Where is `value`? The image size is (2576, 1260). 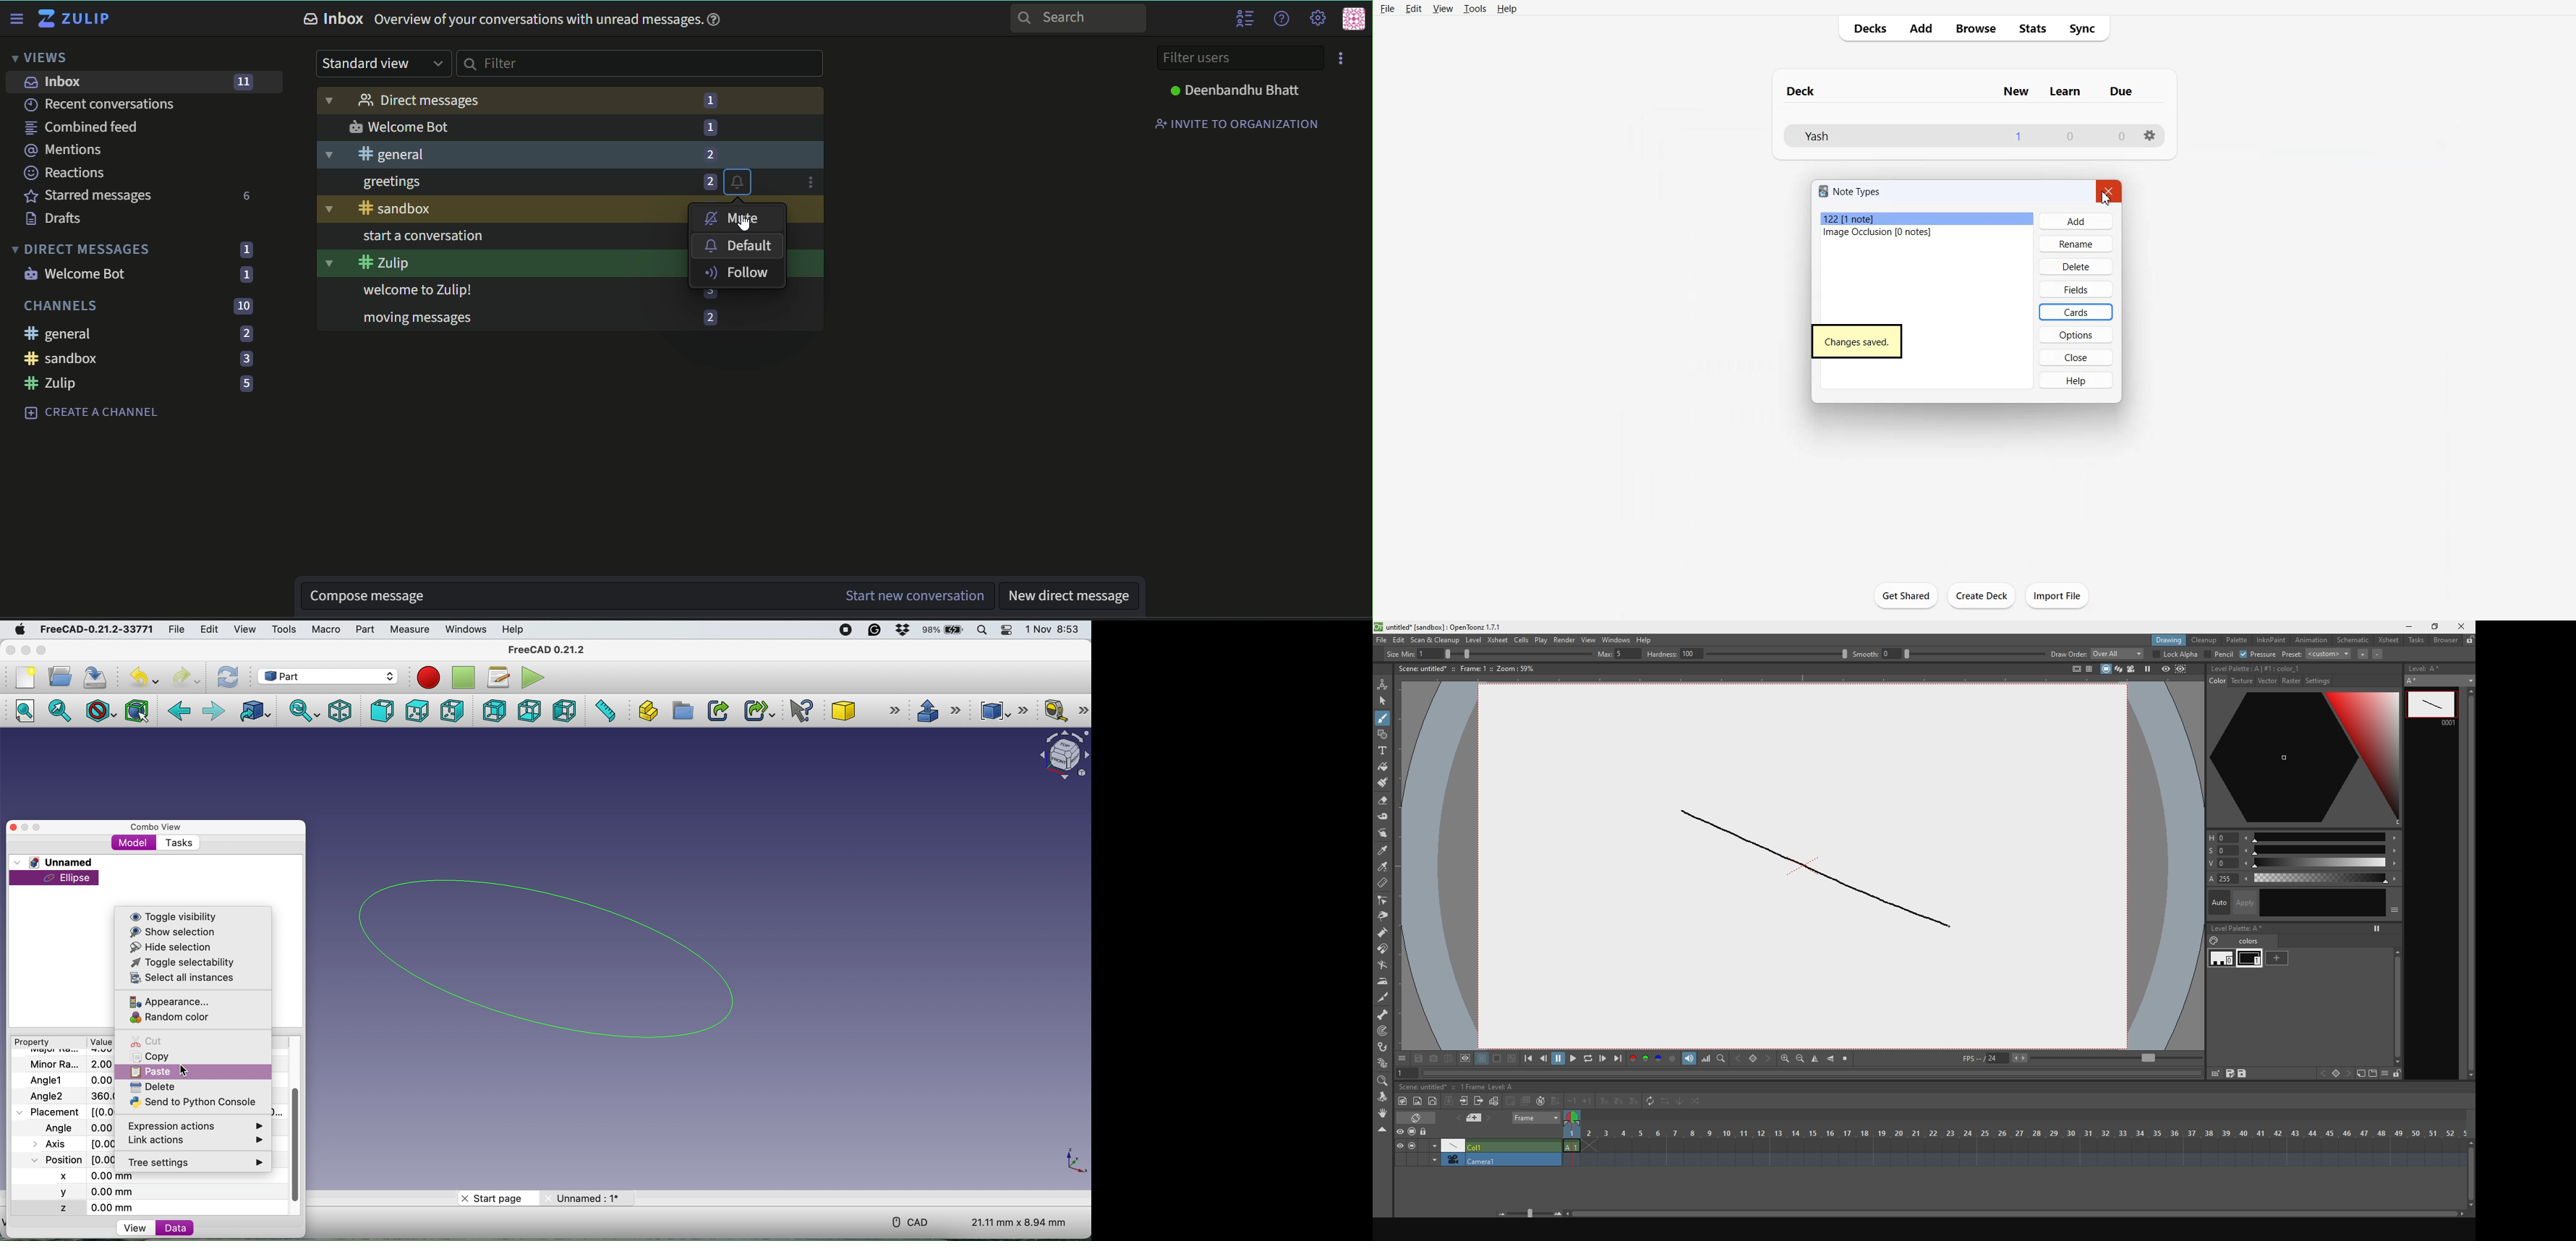 value is located at coordinates (2307, 864).